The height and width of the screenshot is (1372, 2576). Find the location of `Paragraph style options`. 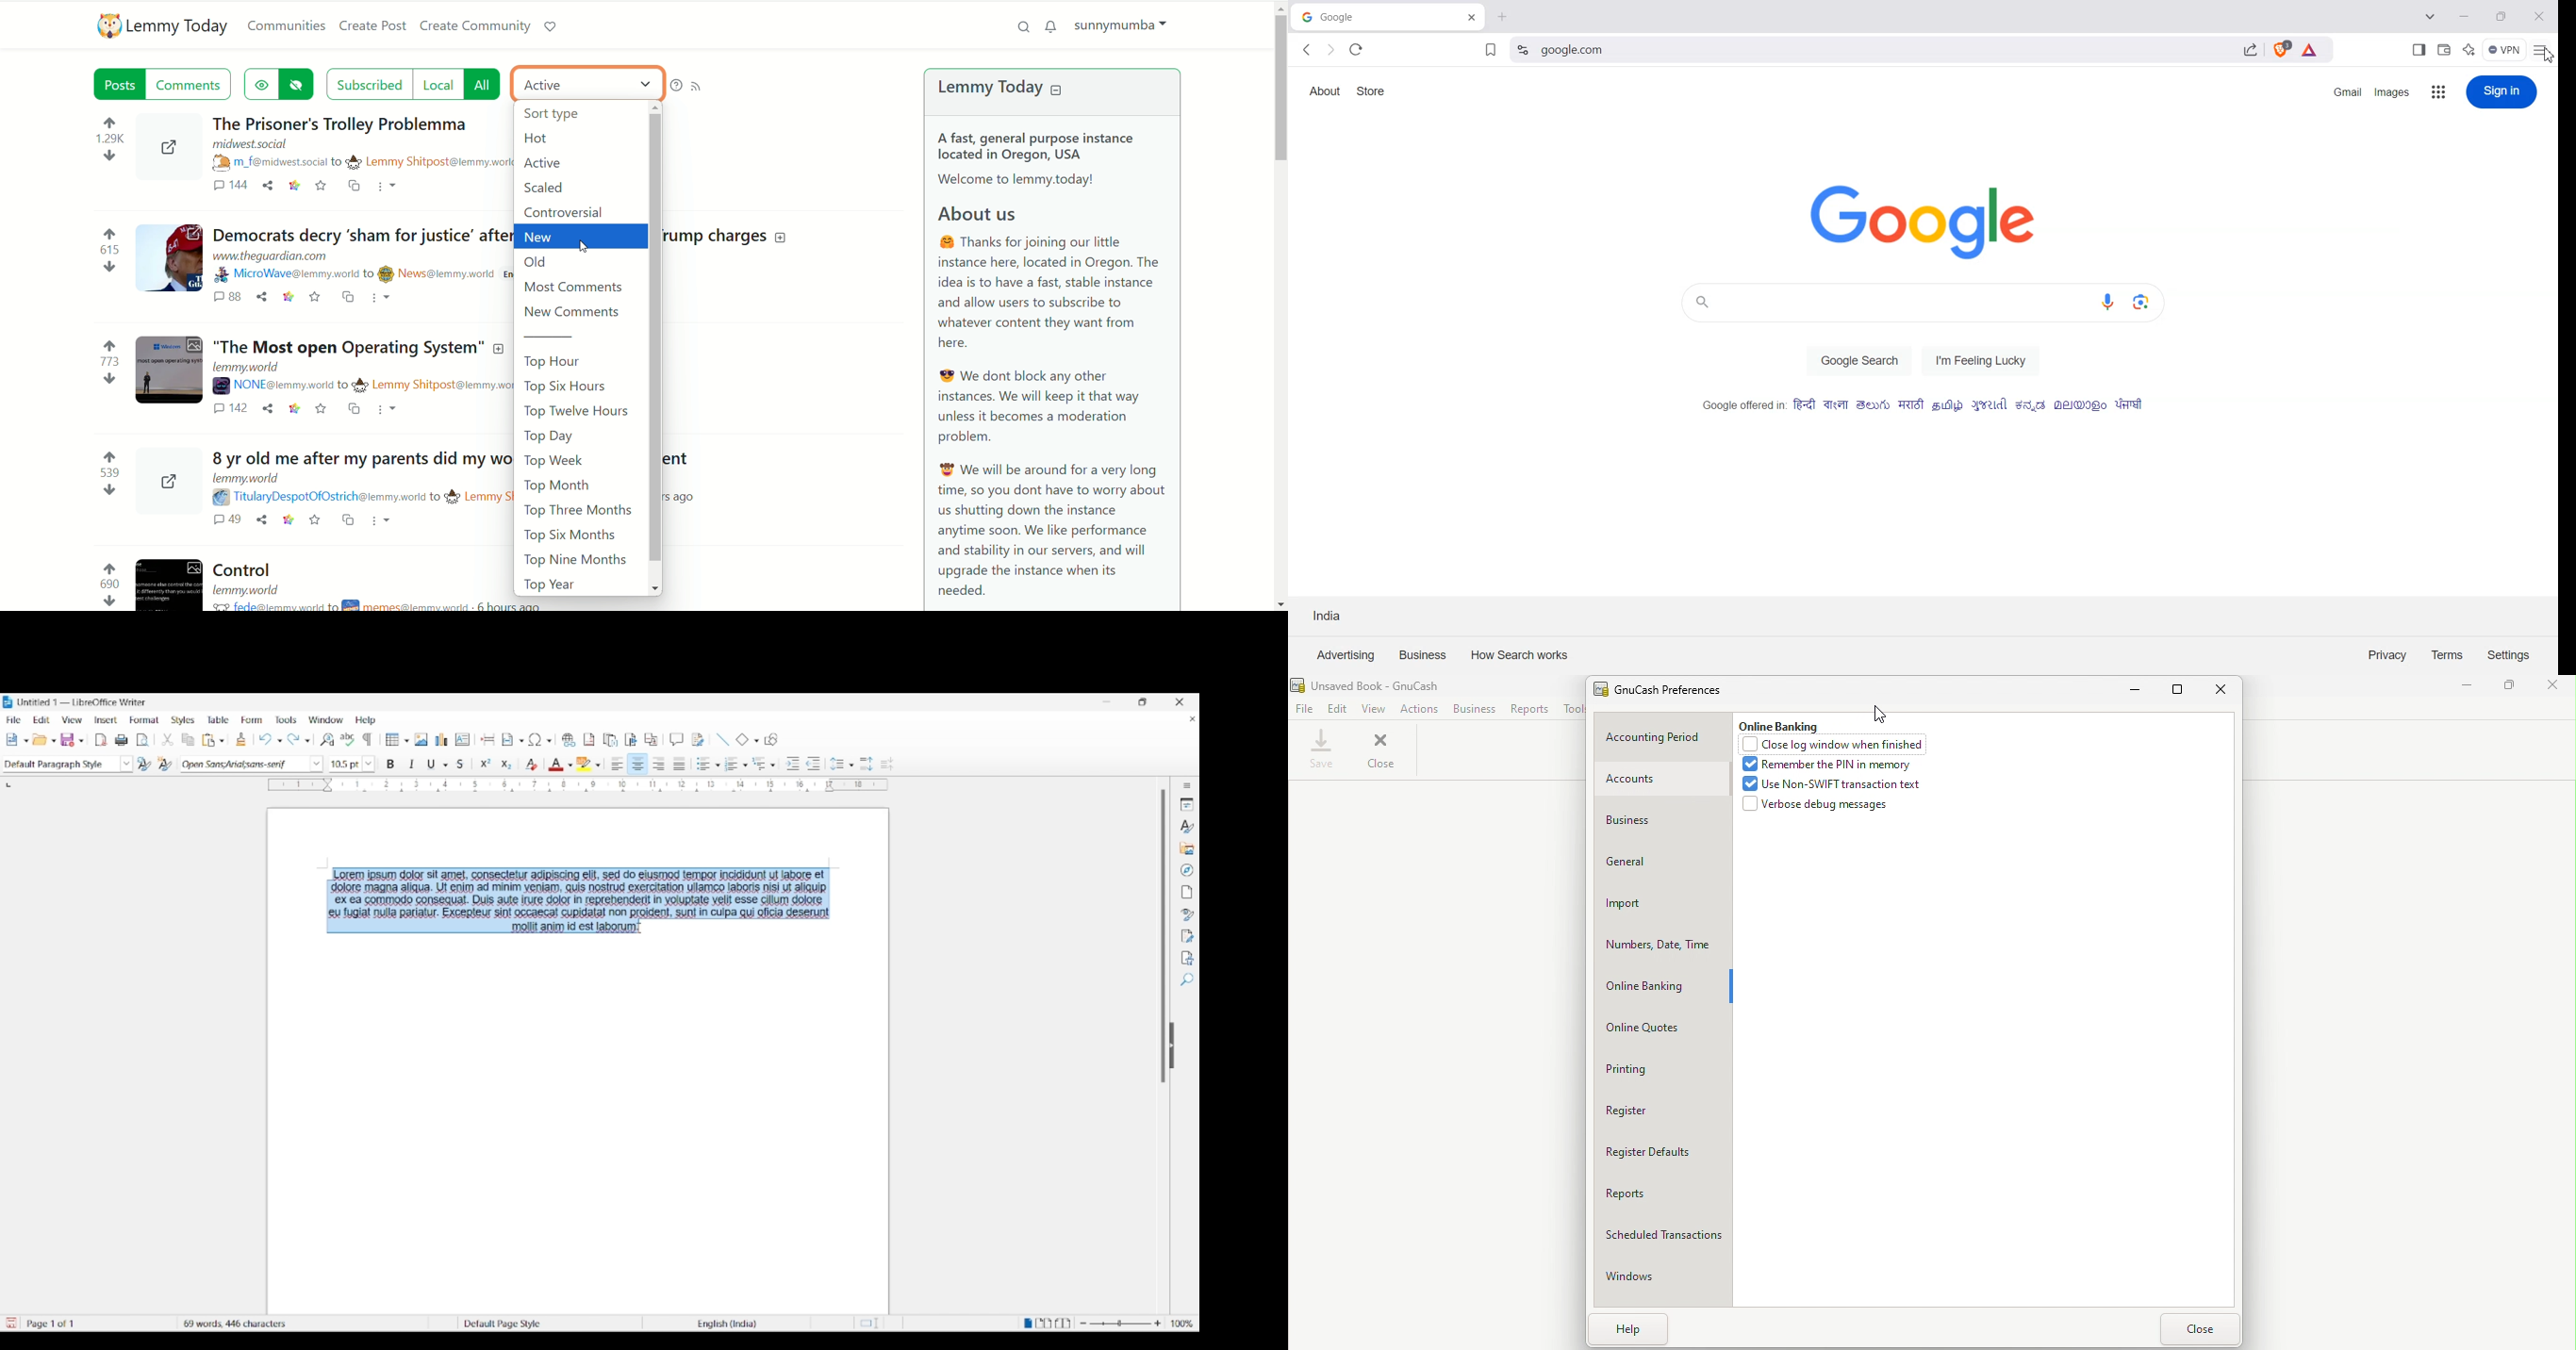

Paragraph style options is located at coordinates (127, 764).